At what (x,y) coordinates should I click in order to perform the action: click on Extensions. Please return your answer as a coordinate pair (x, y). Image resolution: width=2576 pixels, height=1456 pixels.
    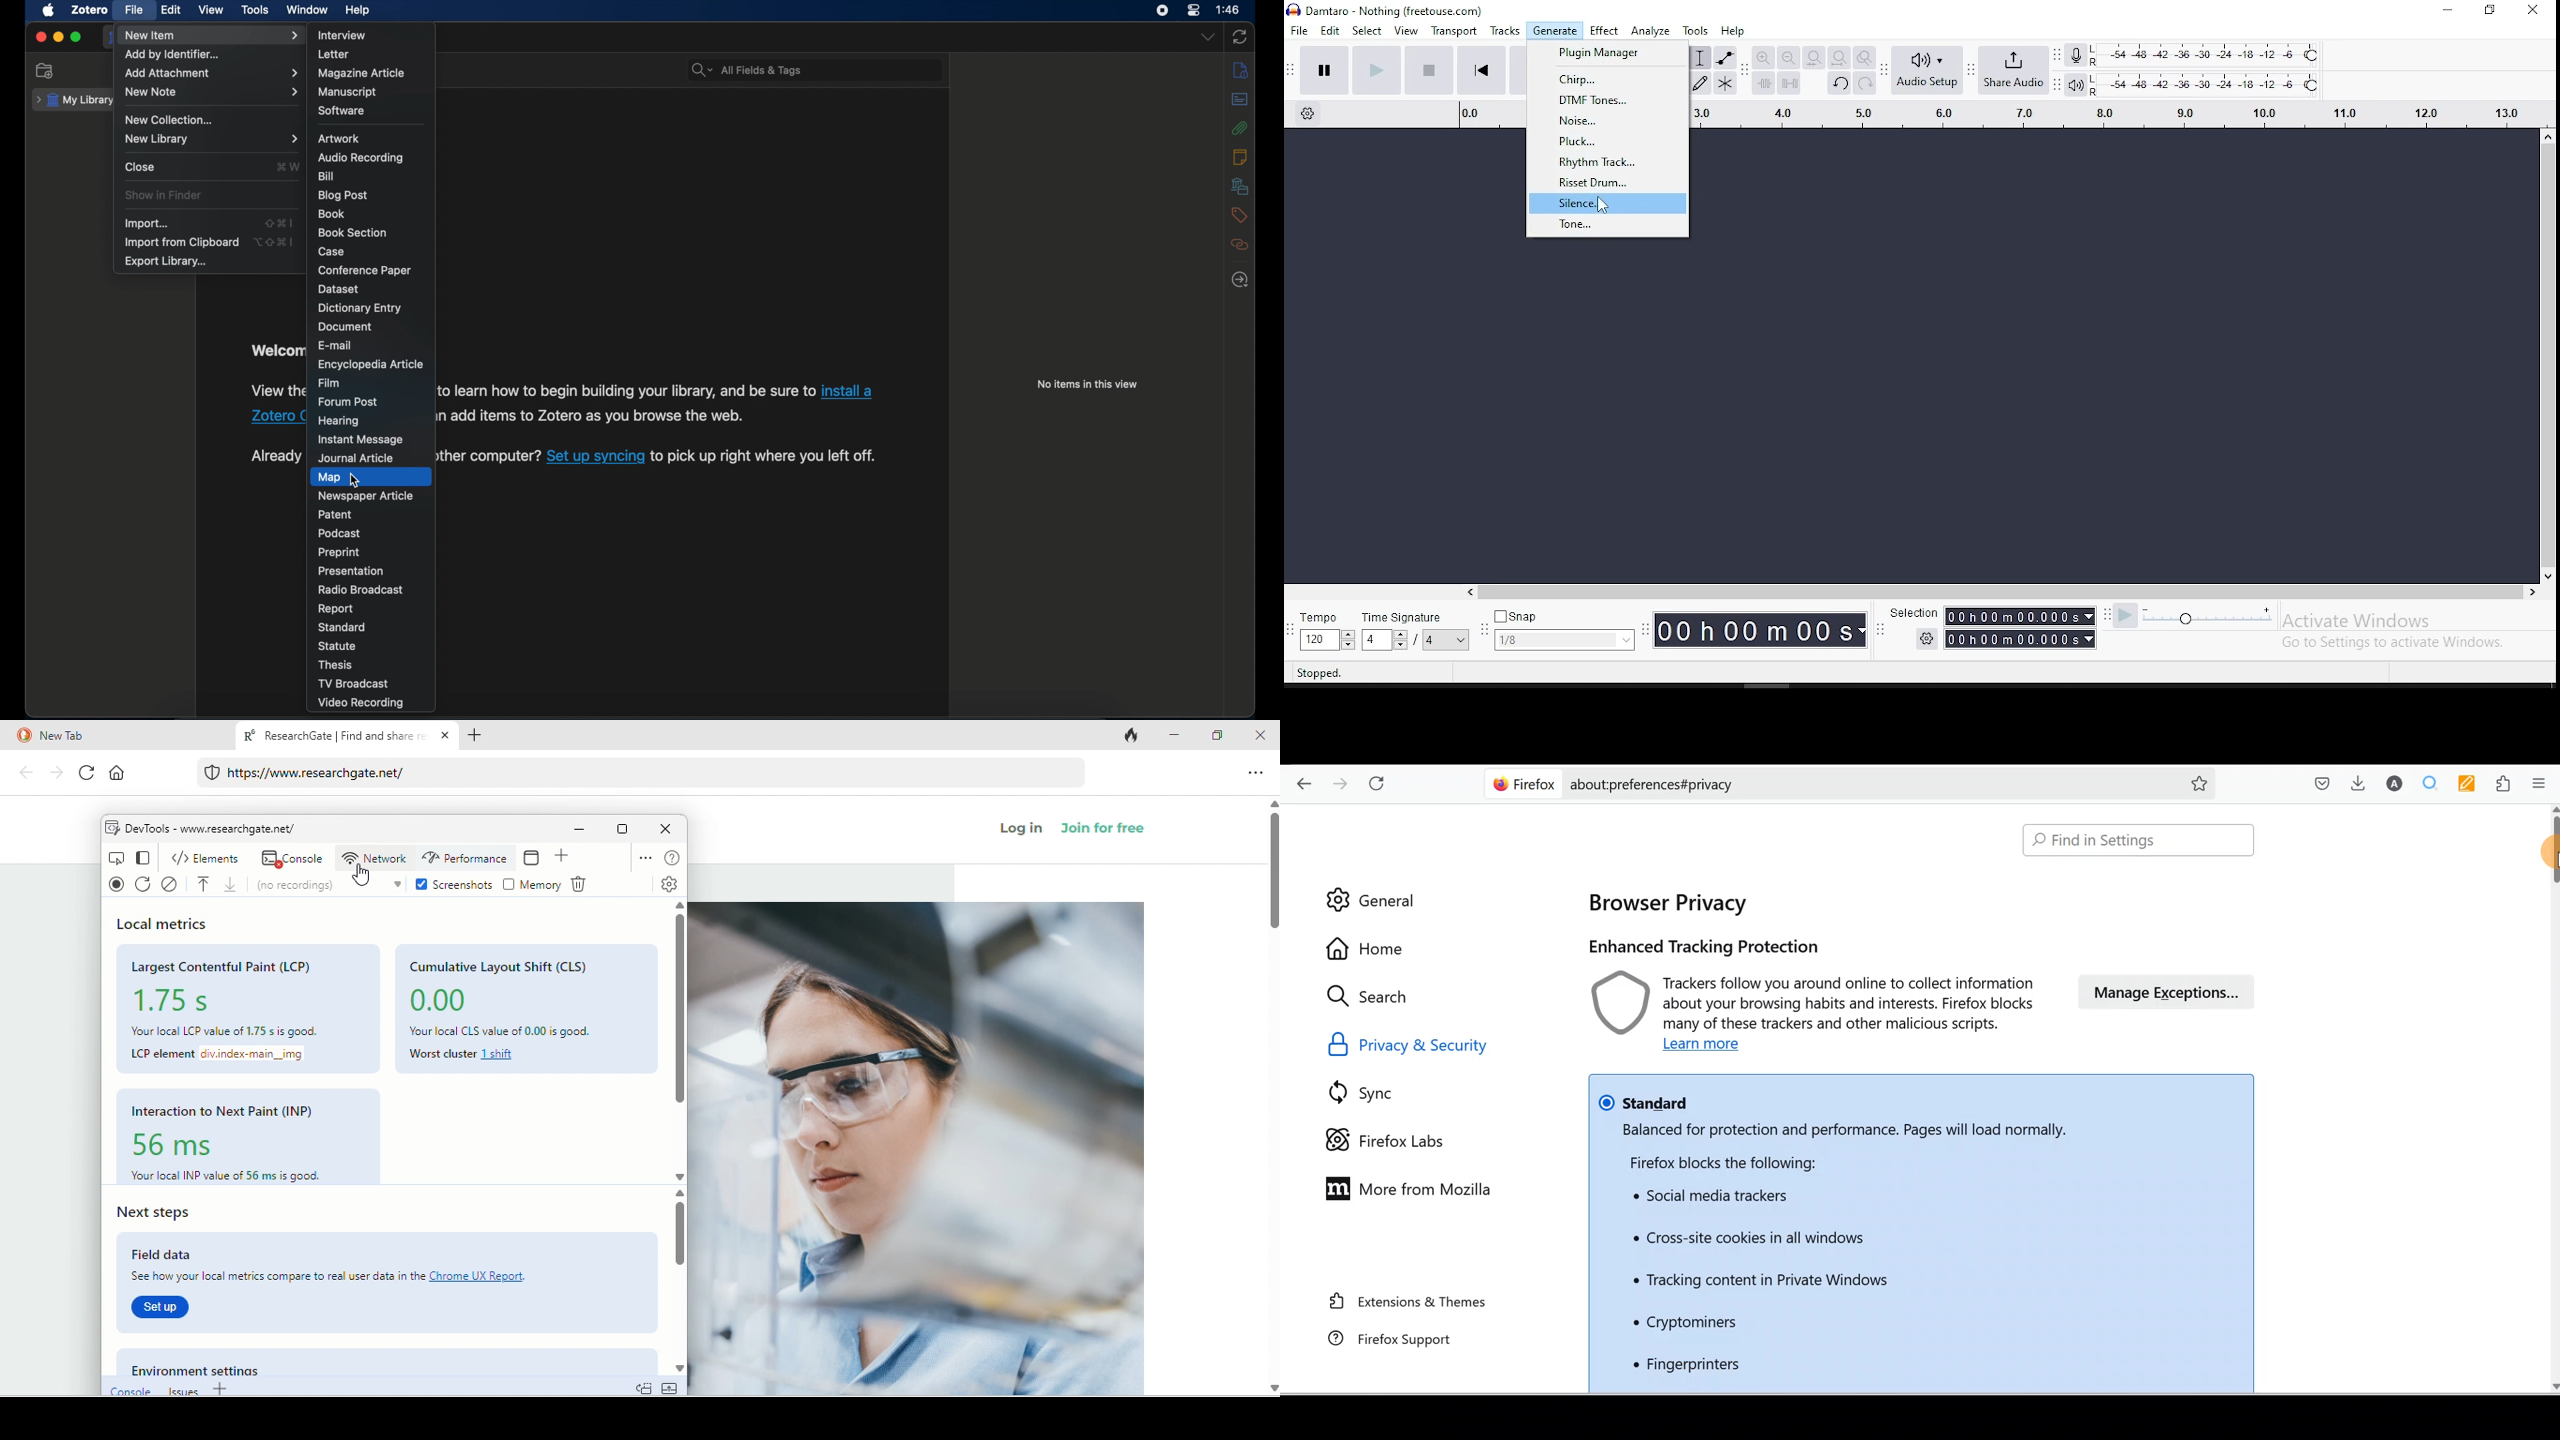
    Looking at the image, I should click on (2503, 784).